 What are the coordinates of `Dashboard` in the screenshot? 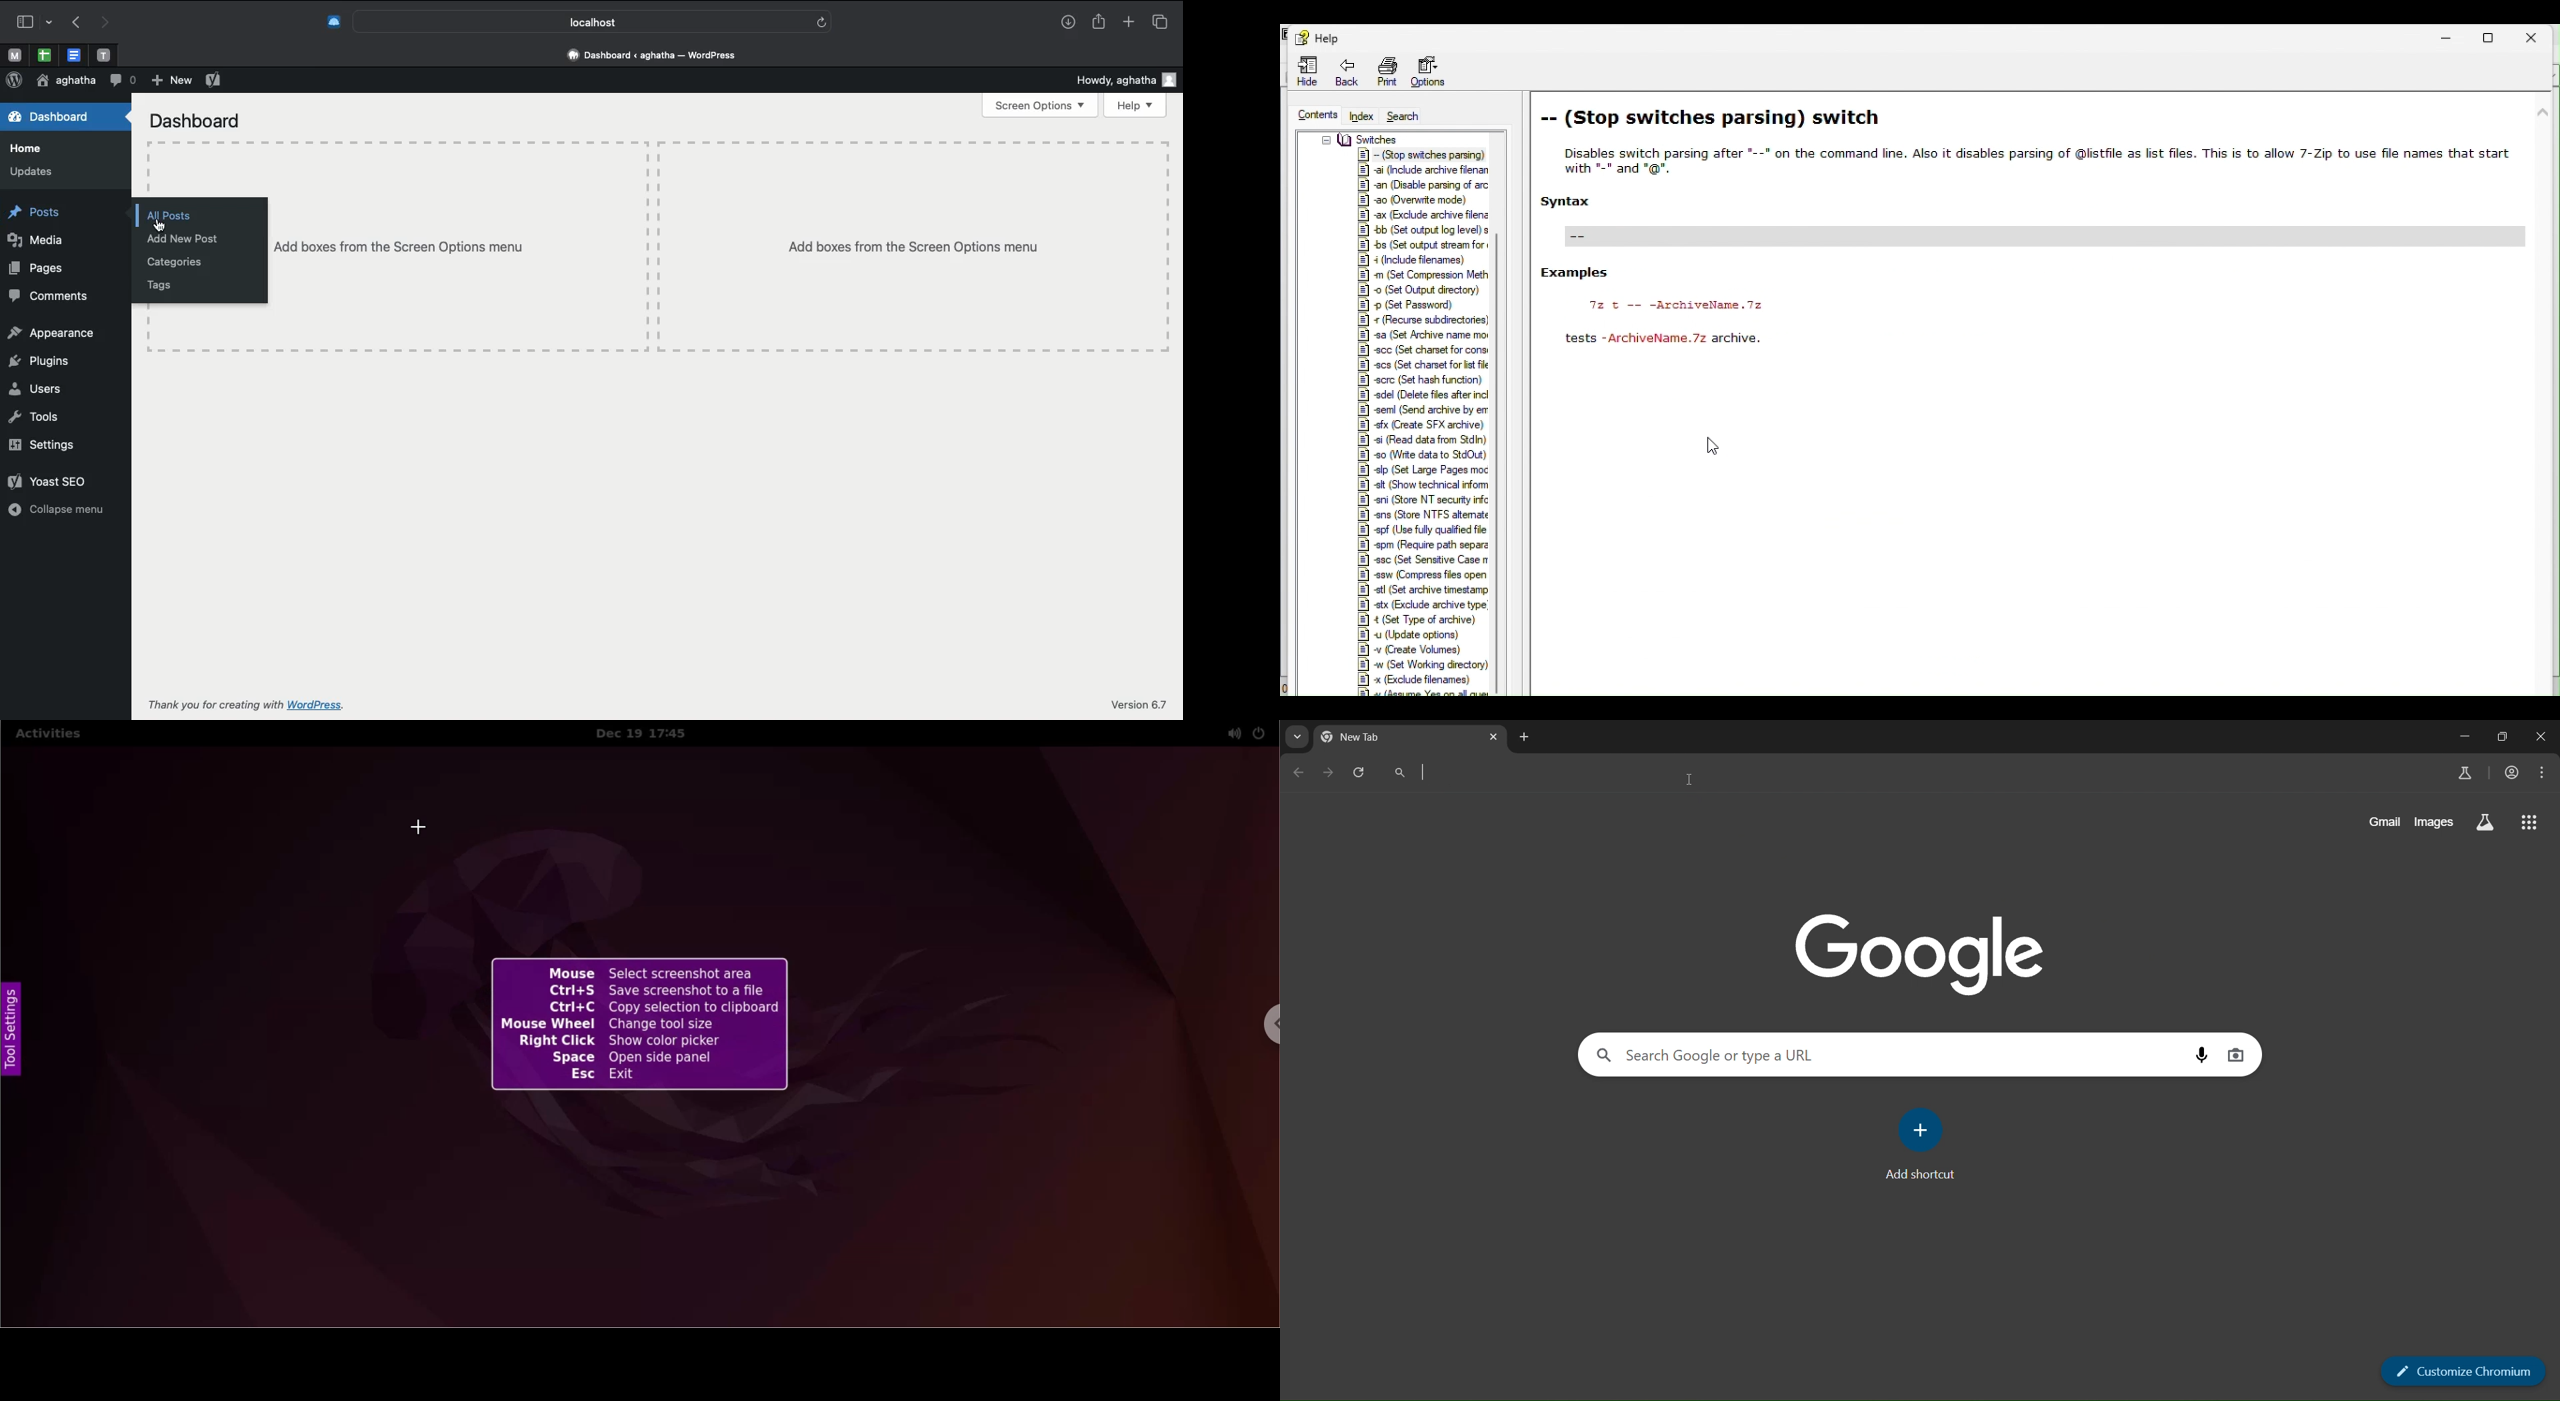 It's located at (65, 117).